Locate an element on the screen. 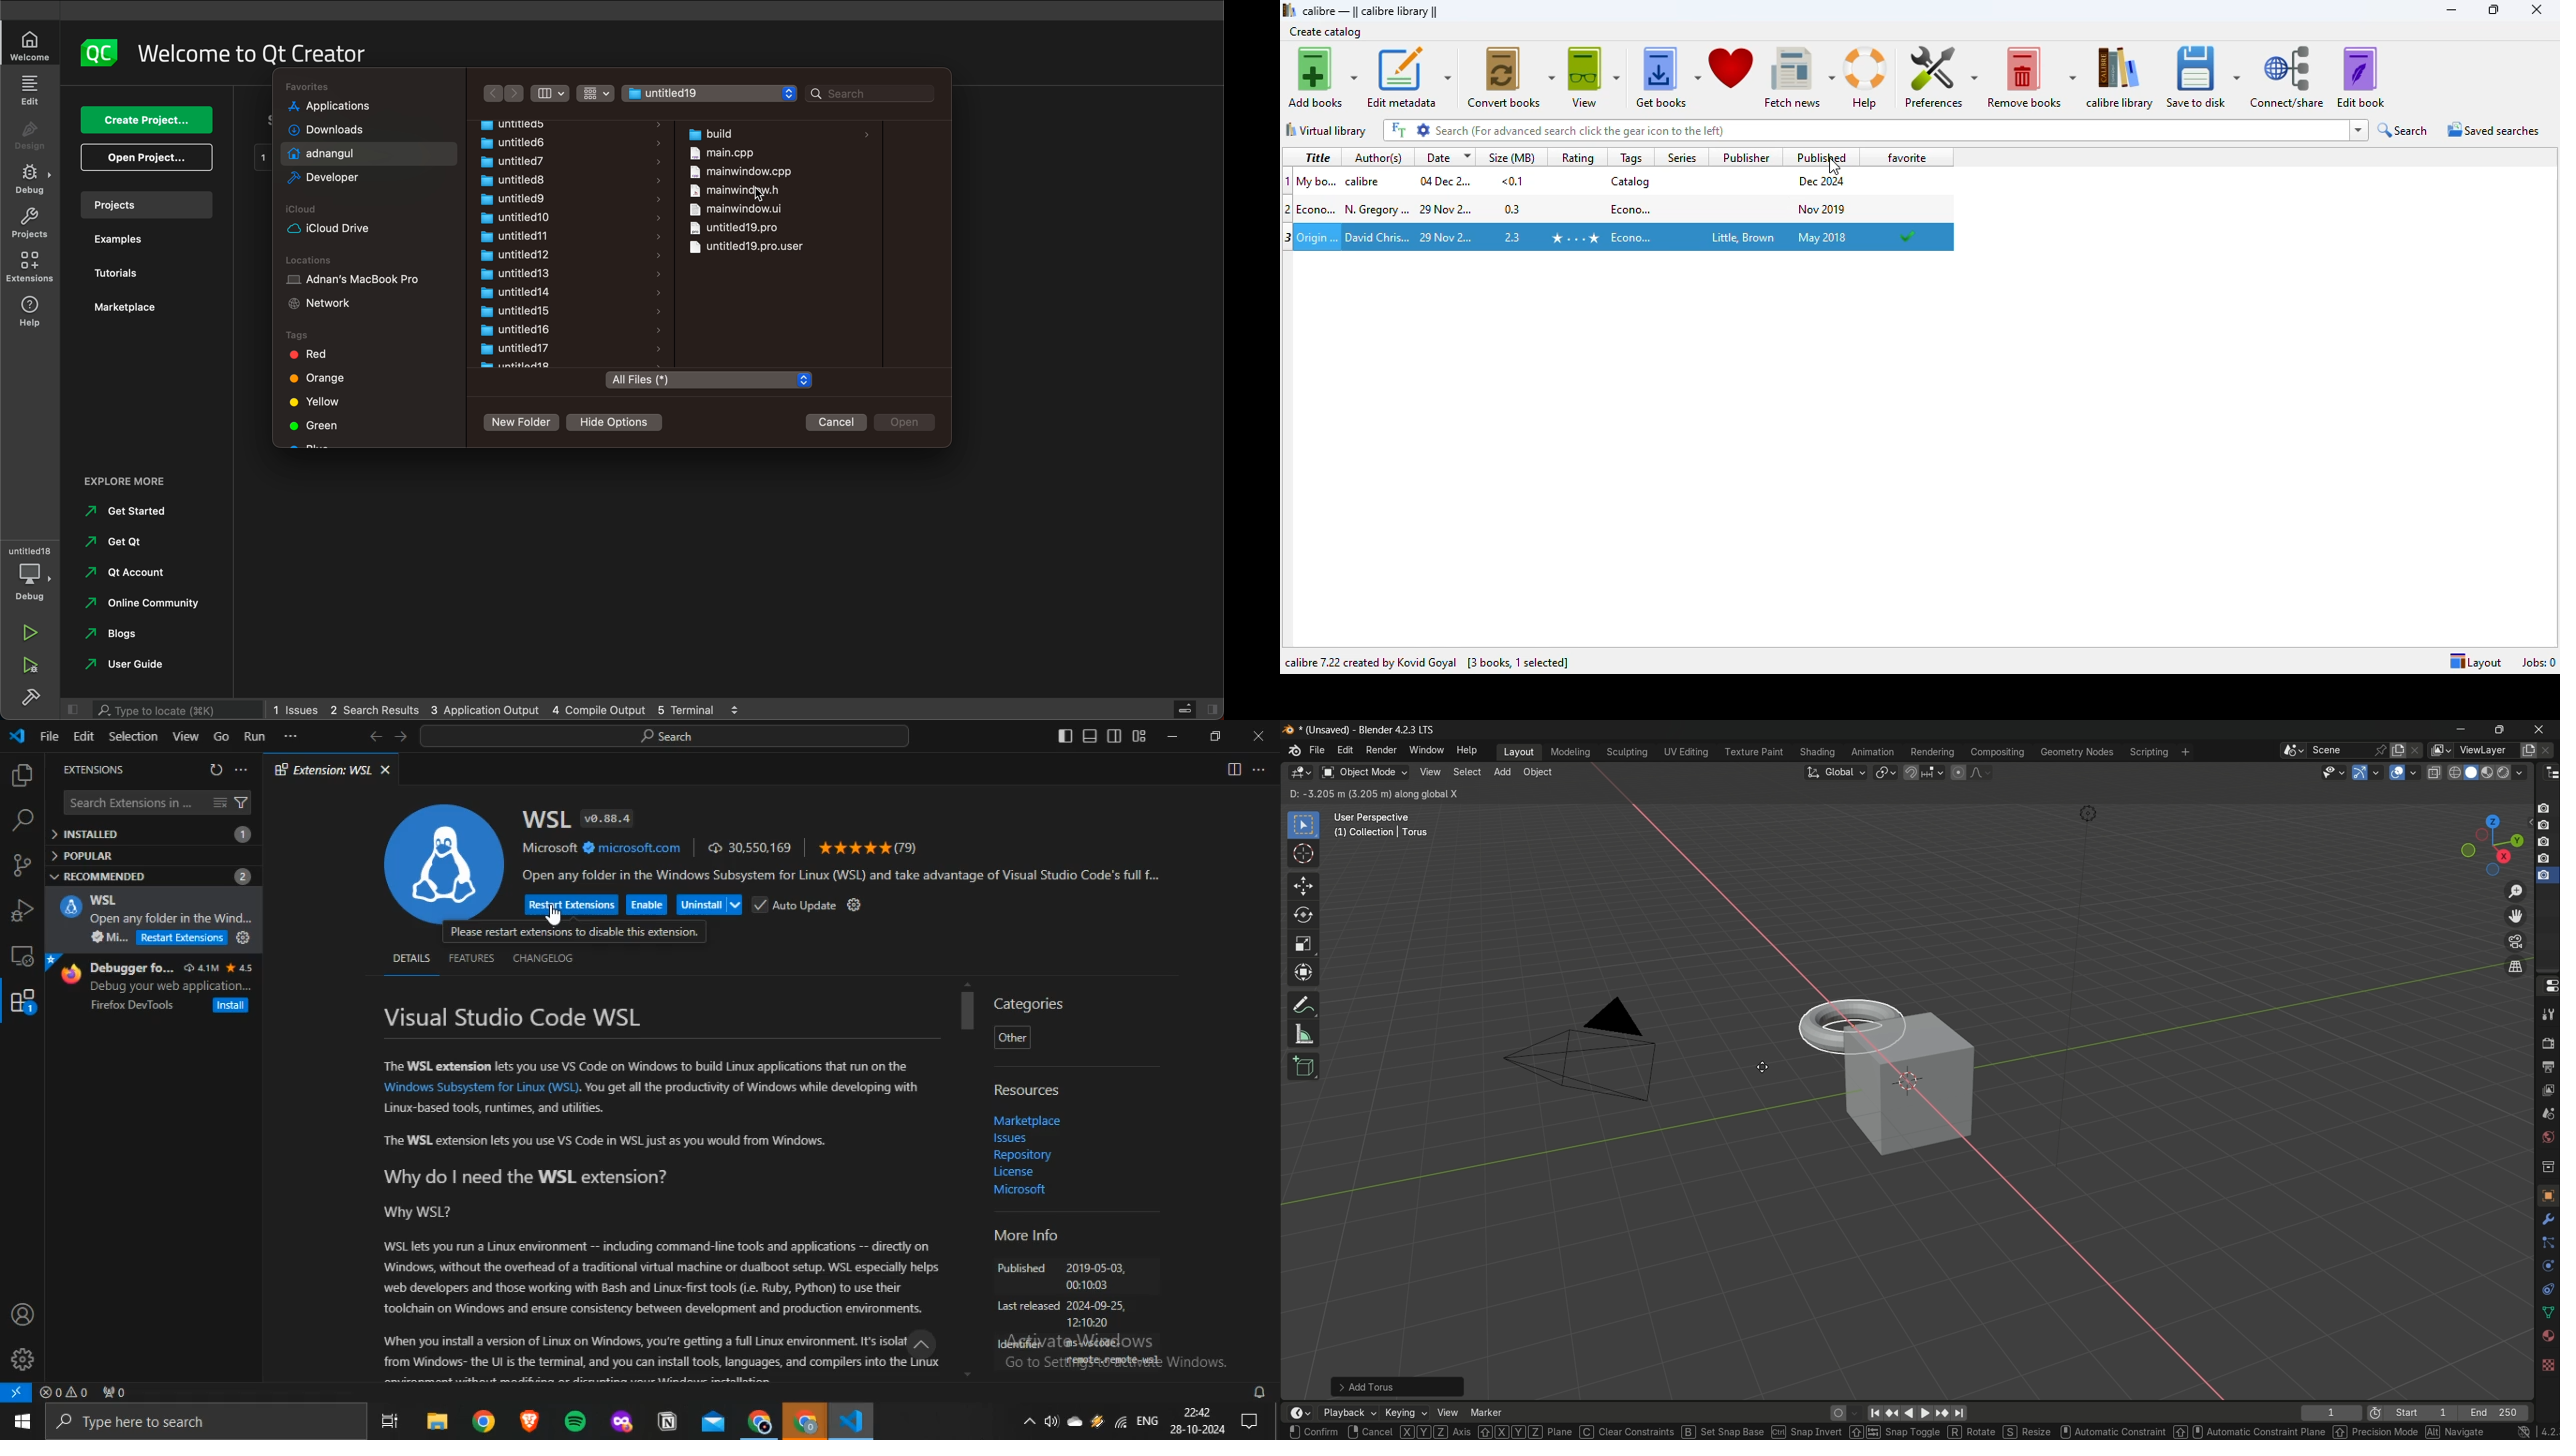 The width and height of the screenshot is (2576, 1456). 2 is located at coordinates (1288, 209).